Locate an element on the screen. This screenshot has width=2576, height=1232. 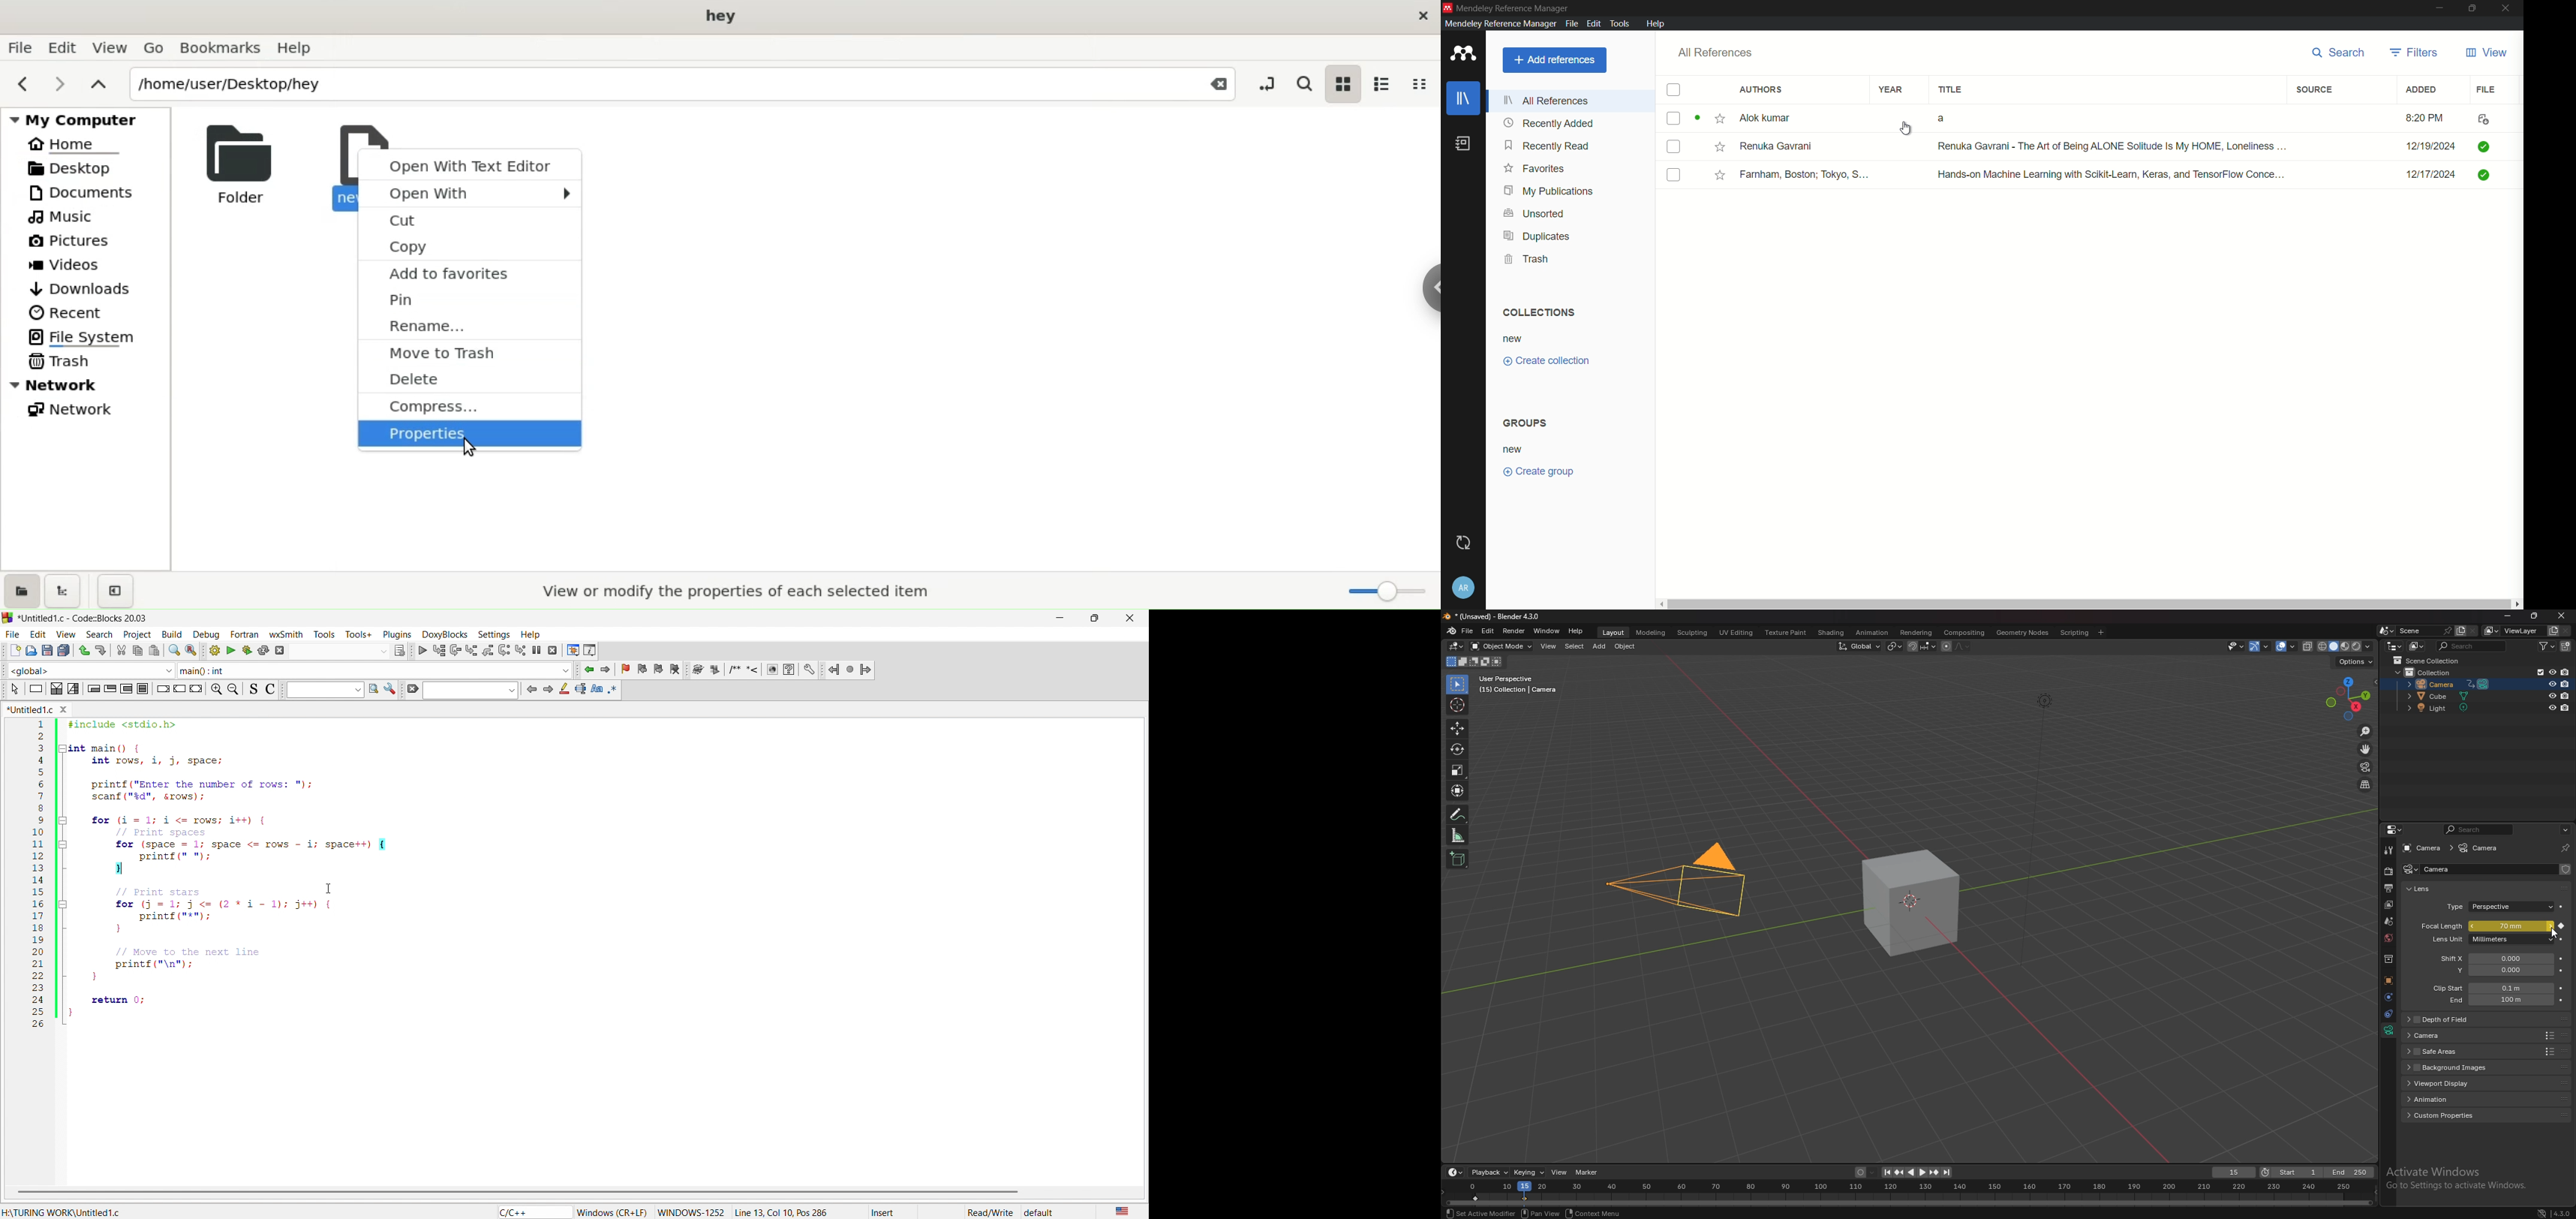
undo is located at coordinates (86, 651).